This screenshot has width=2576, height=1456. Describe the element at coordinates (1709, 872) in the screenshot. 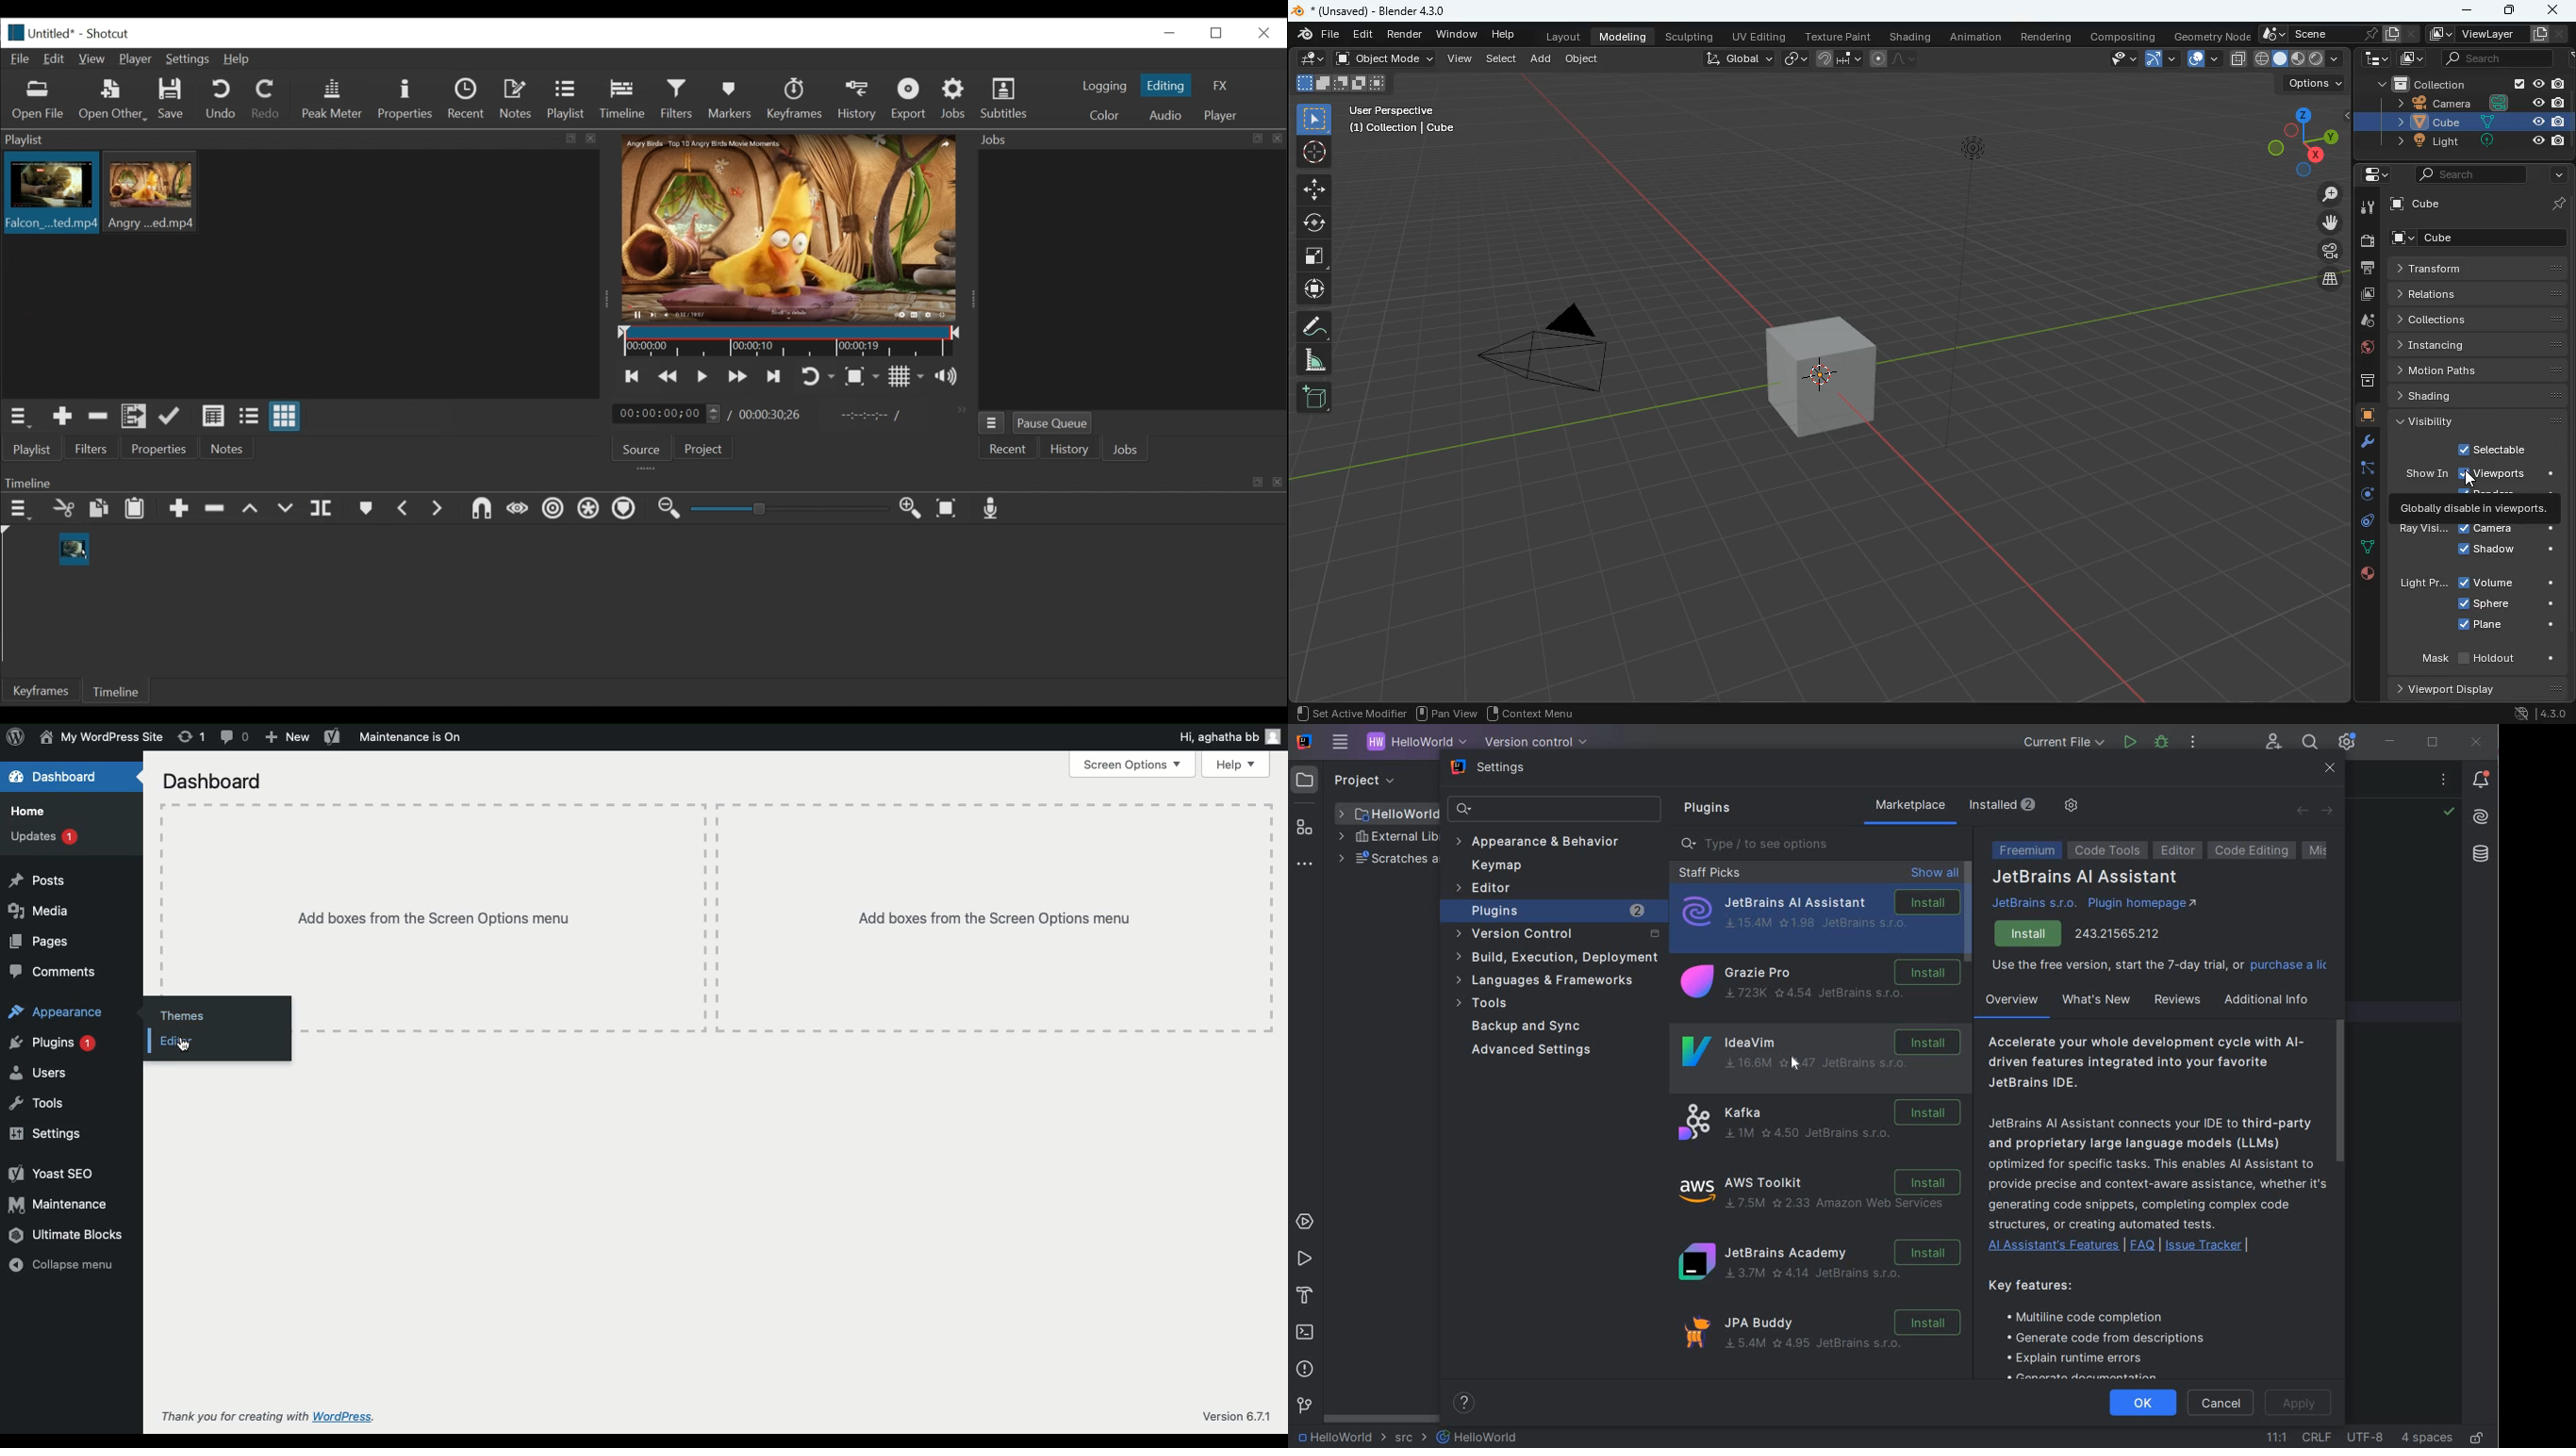

I see `staff picks` at that location.